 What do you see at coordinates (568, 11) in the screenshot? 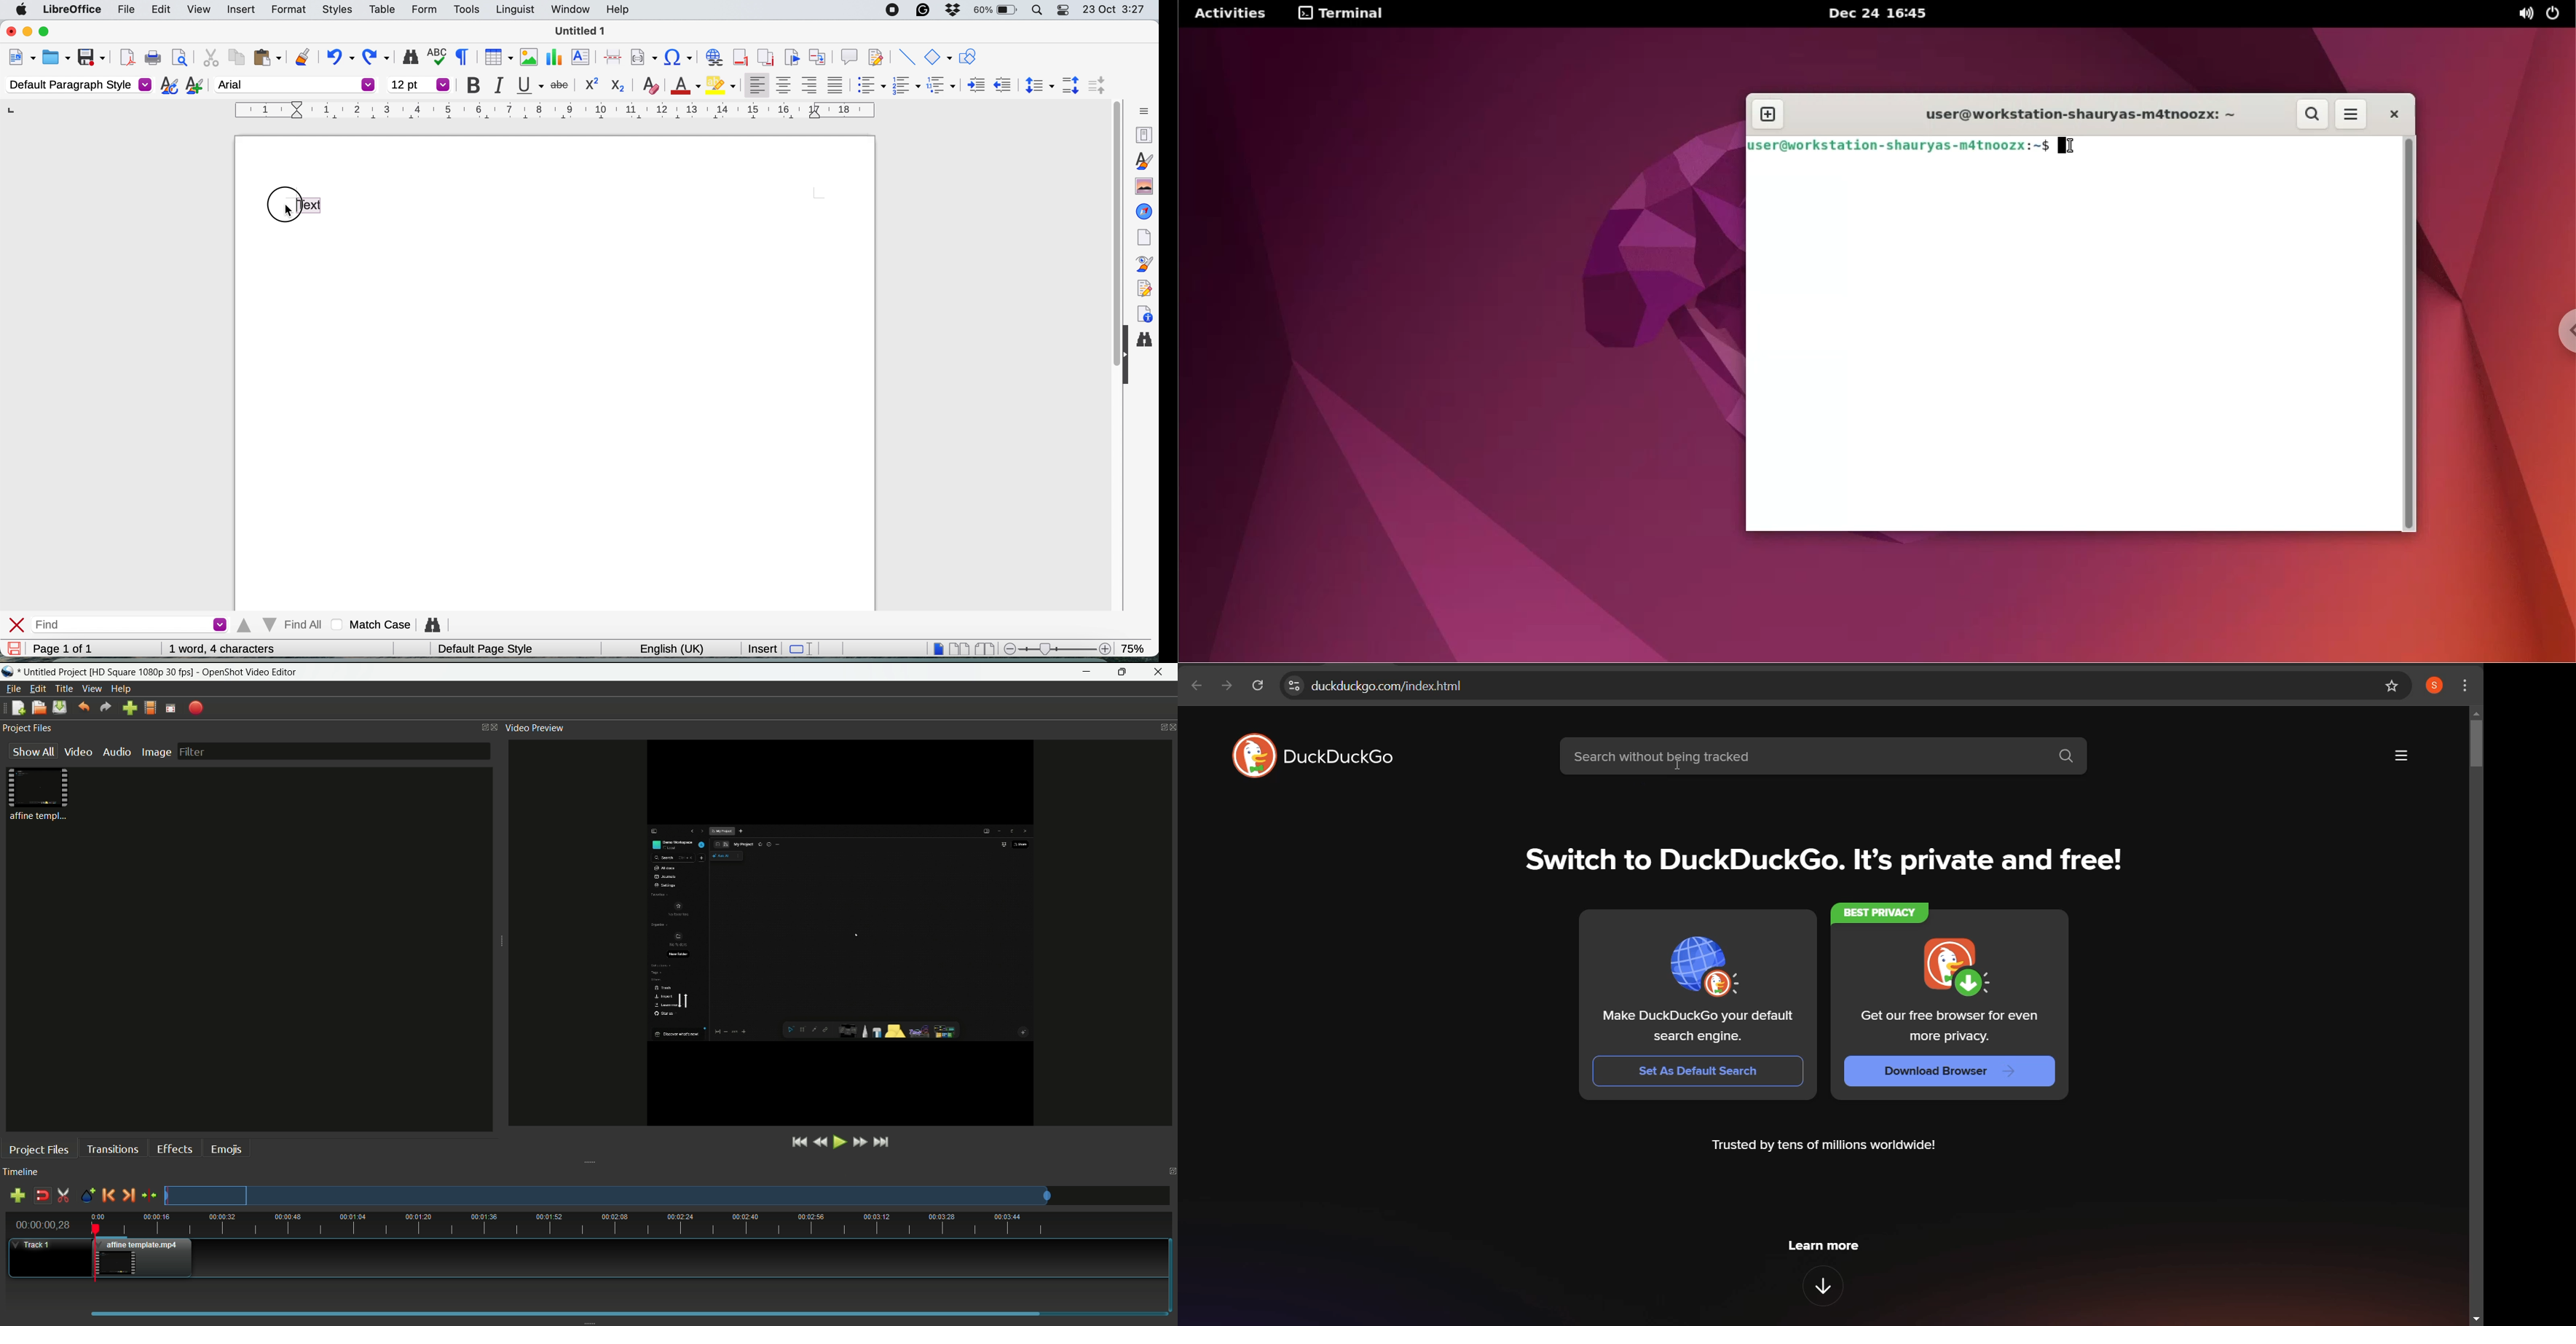
I see `window` at bounding box center [568, 11].